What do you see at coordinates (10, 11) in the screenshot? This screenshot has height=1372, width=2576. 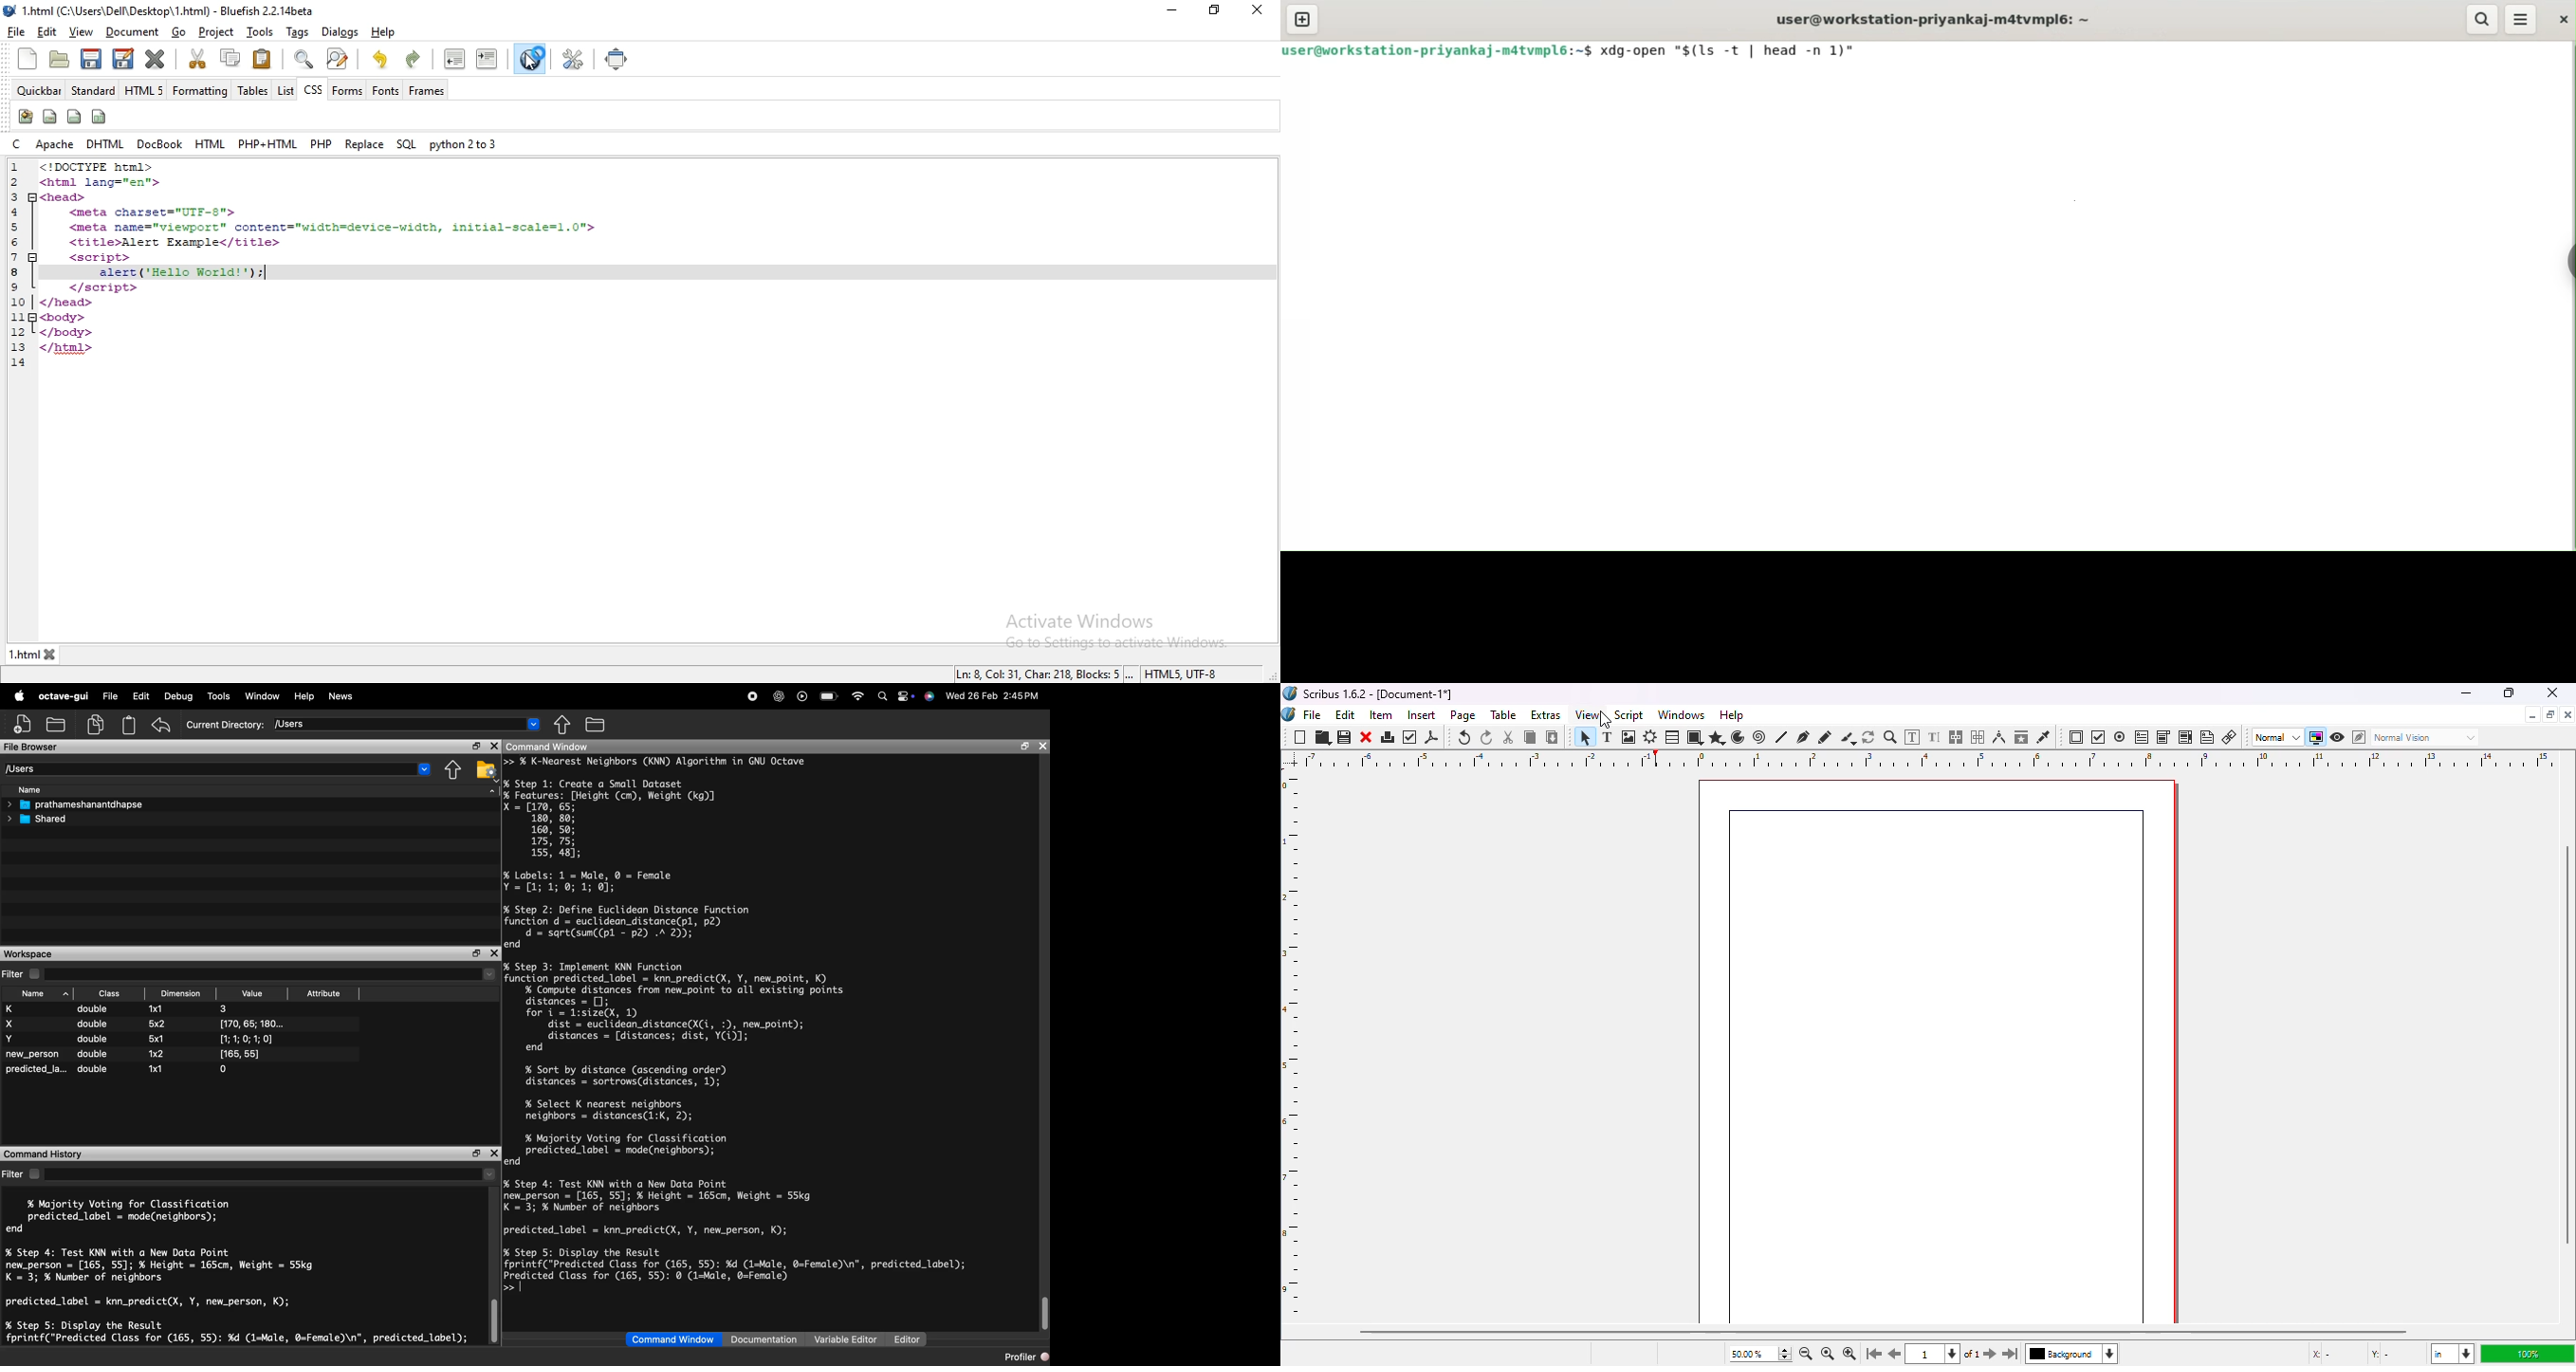 I see `bluefish logo` at bounding box center [10, 11].